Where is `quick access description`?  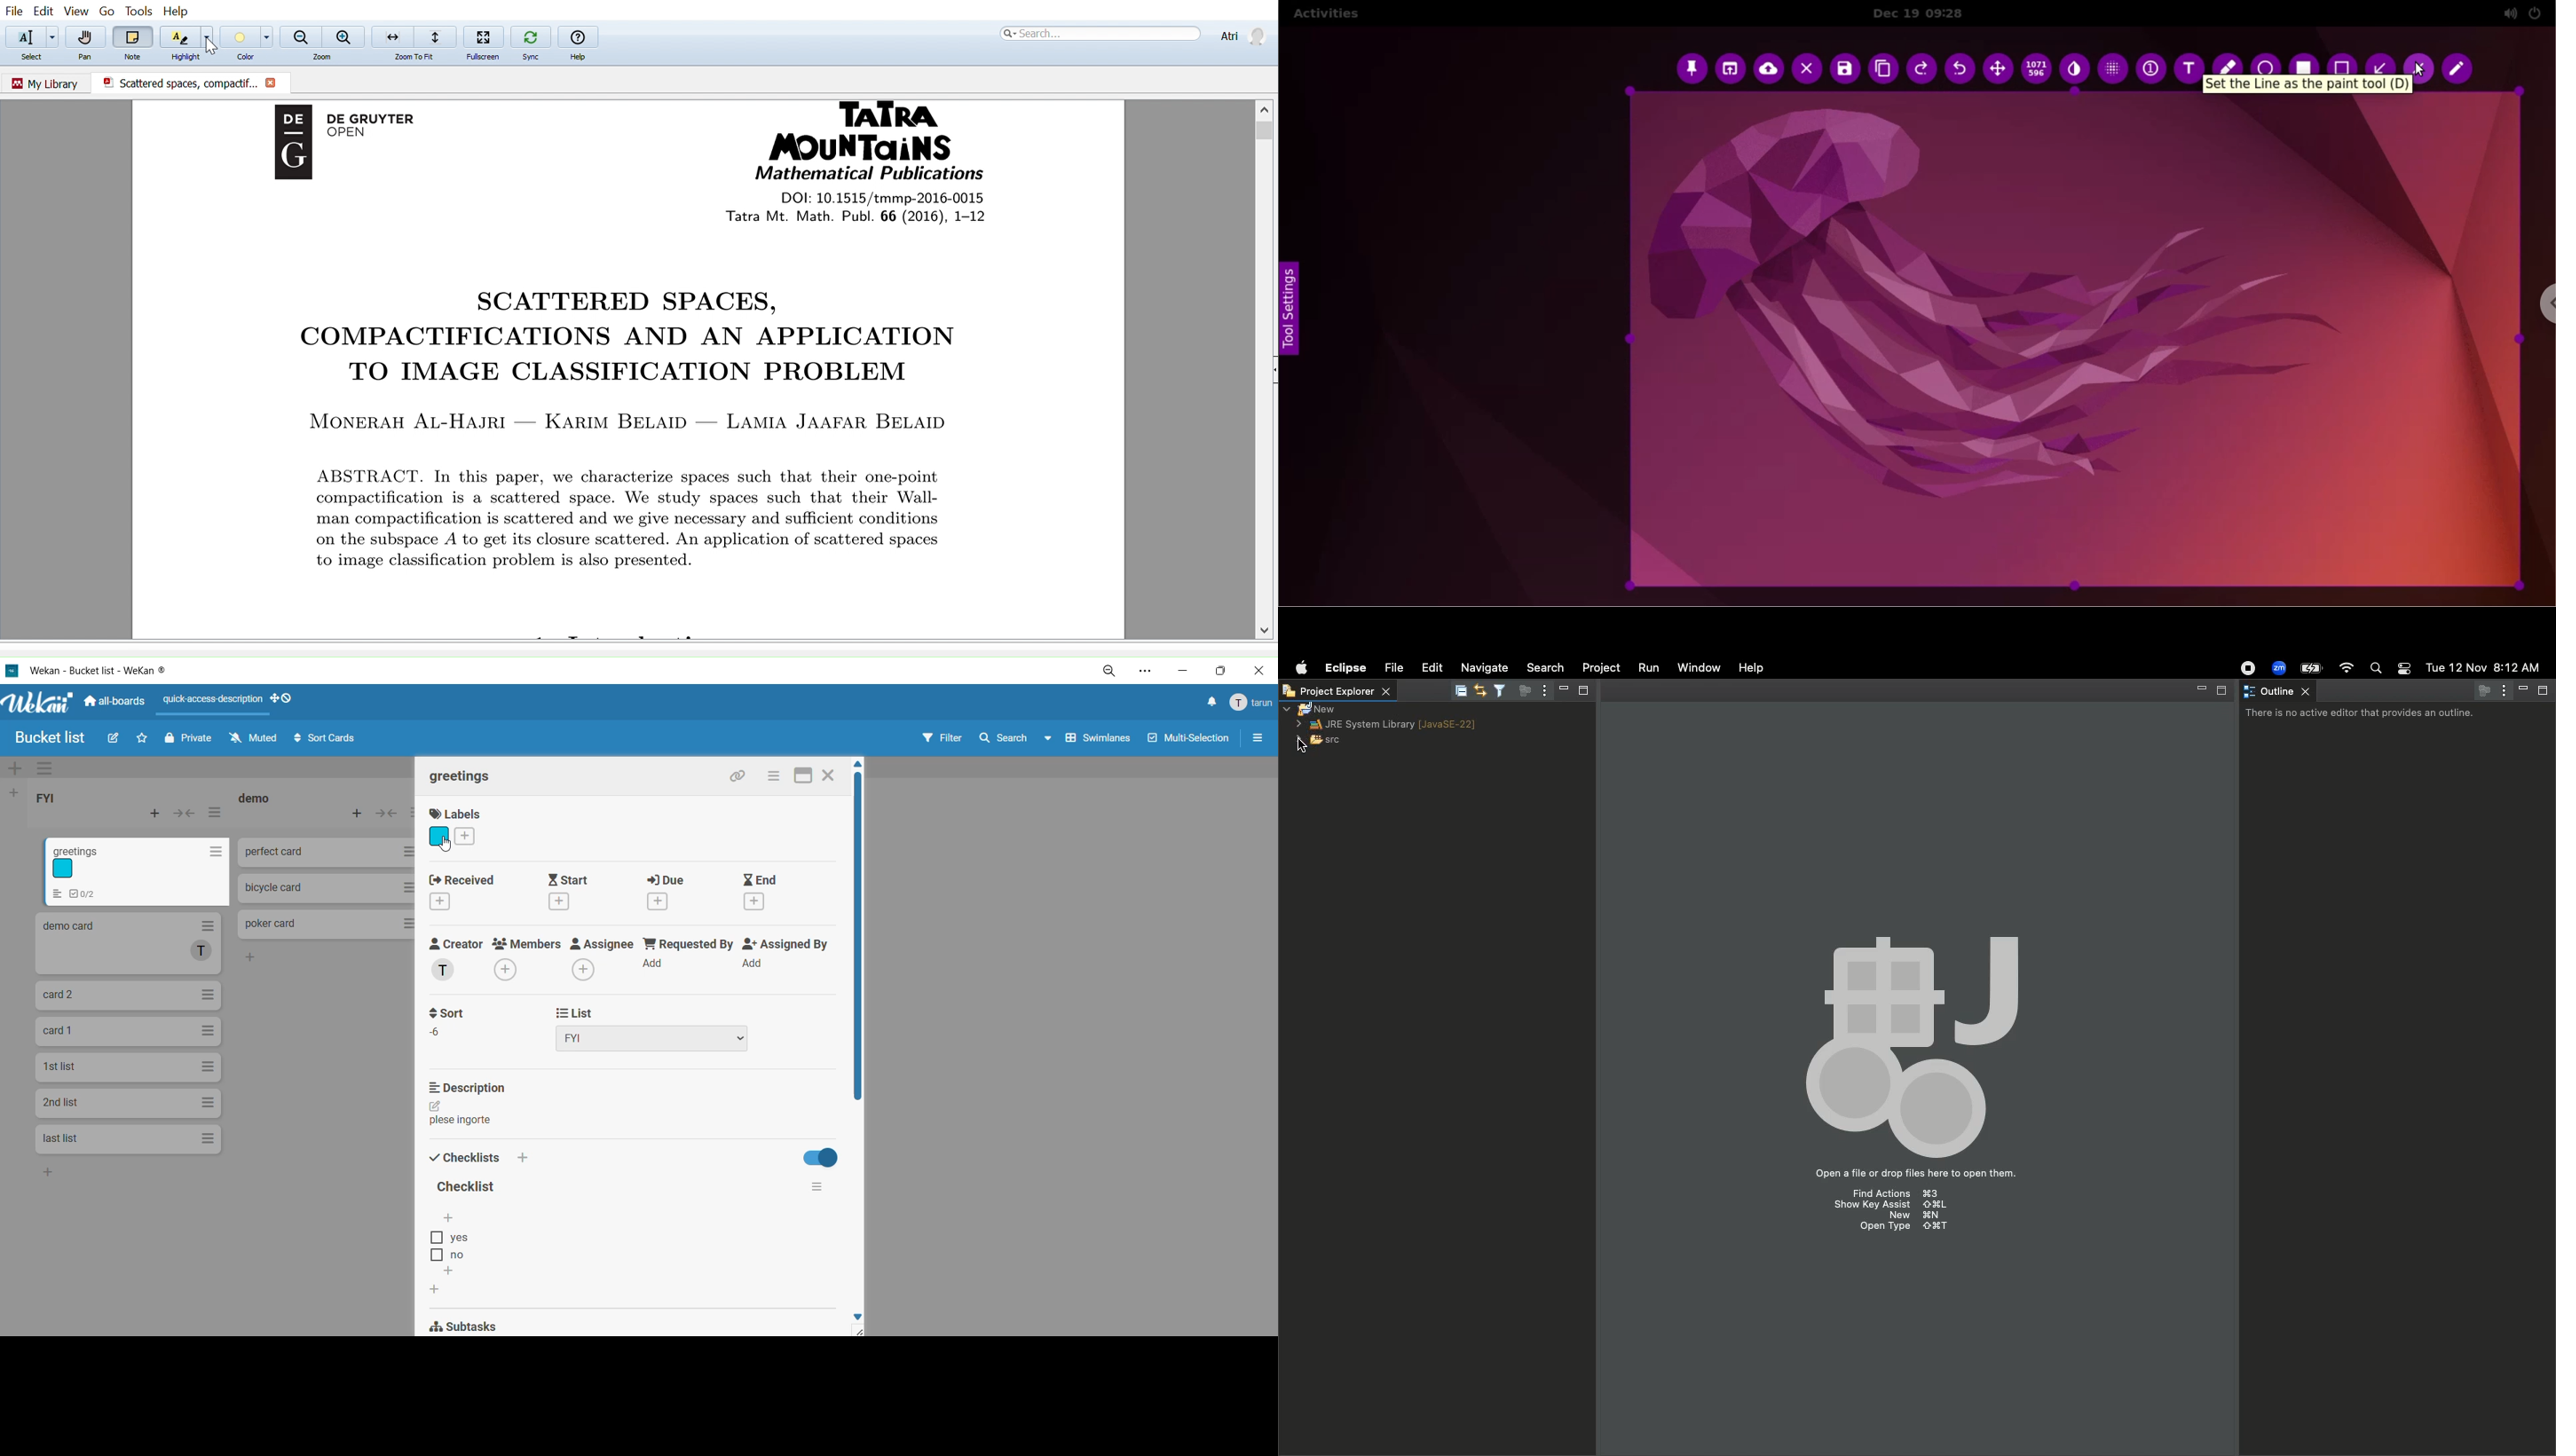
quick access description is located at coordinates (215, 699).